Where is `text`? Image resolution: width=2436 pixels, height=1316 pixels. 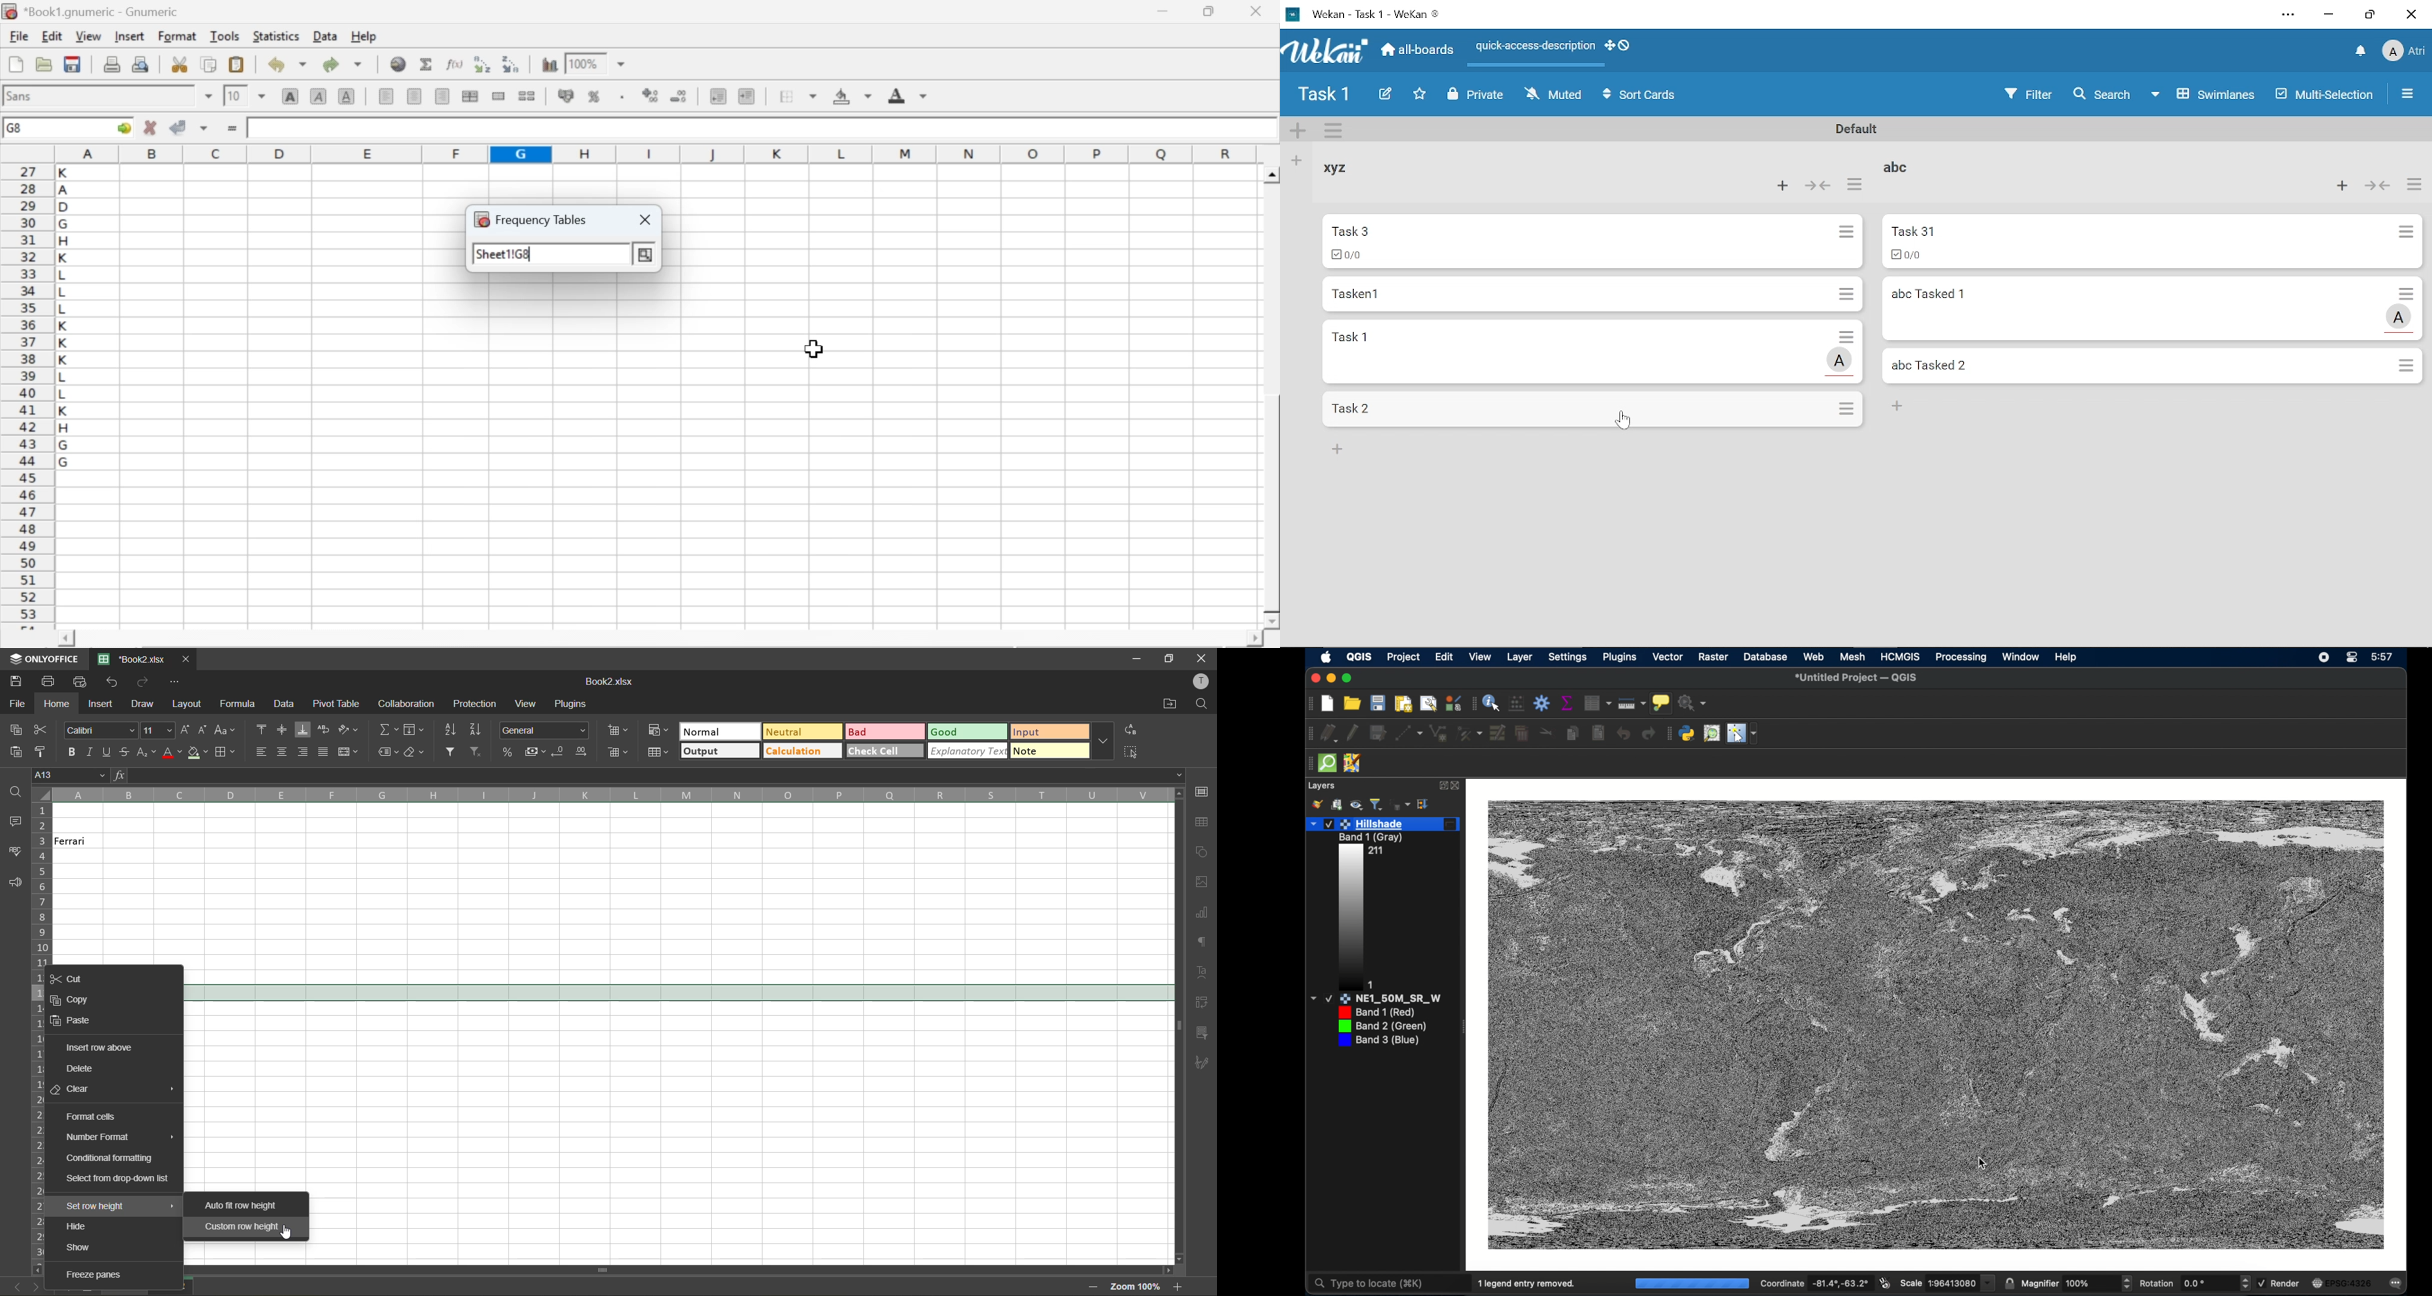 text is located at coordinates (1203, 973).